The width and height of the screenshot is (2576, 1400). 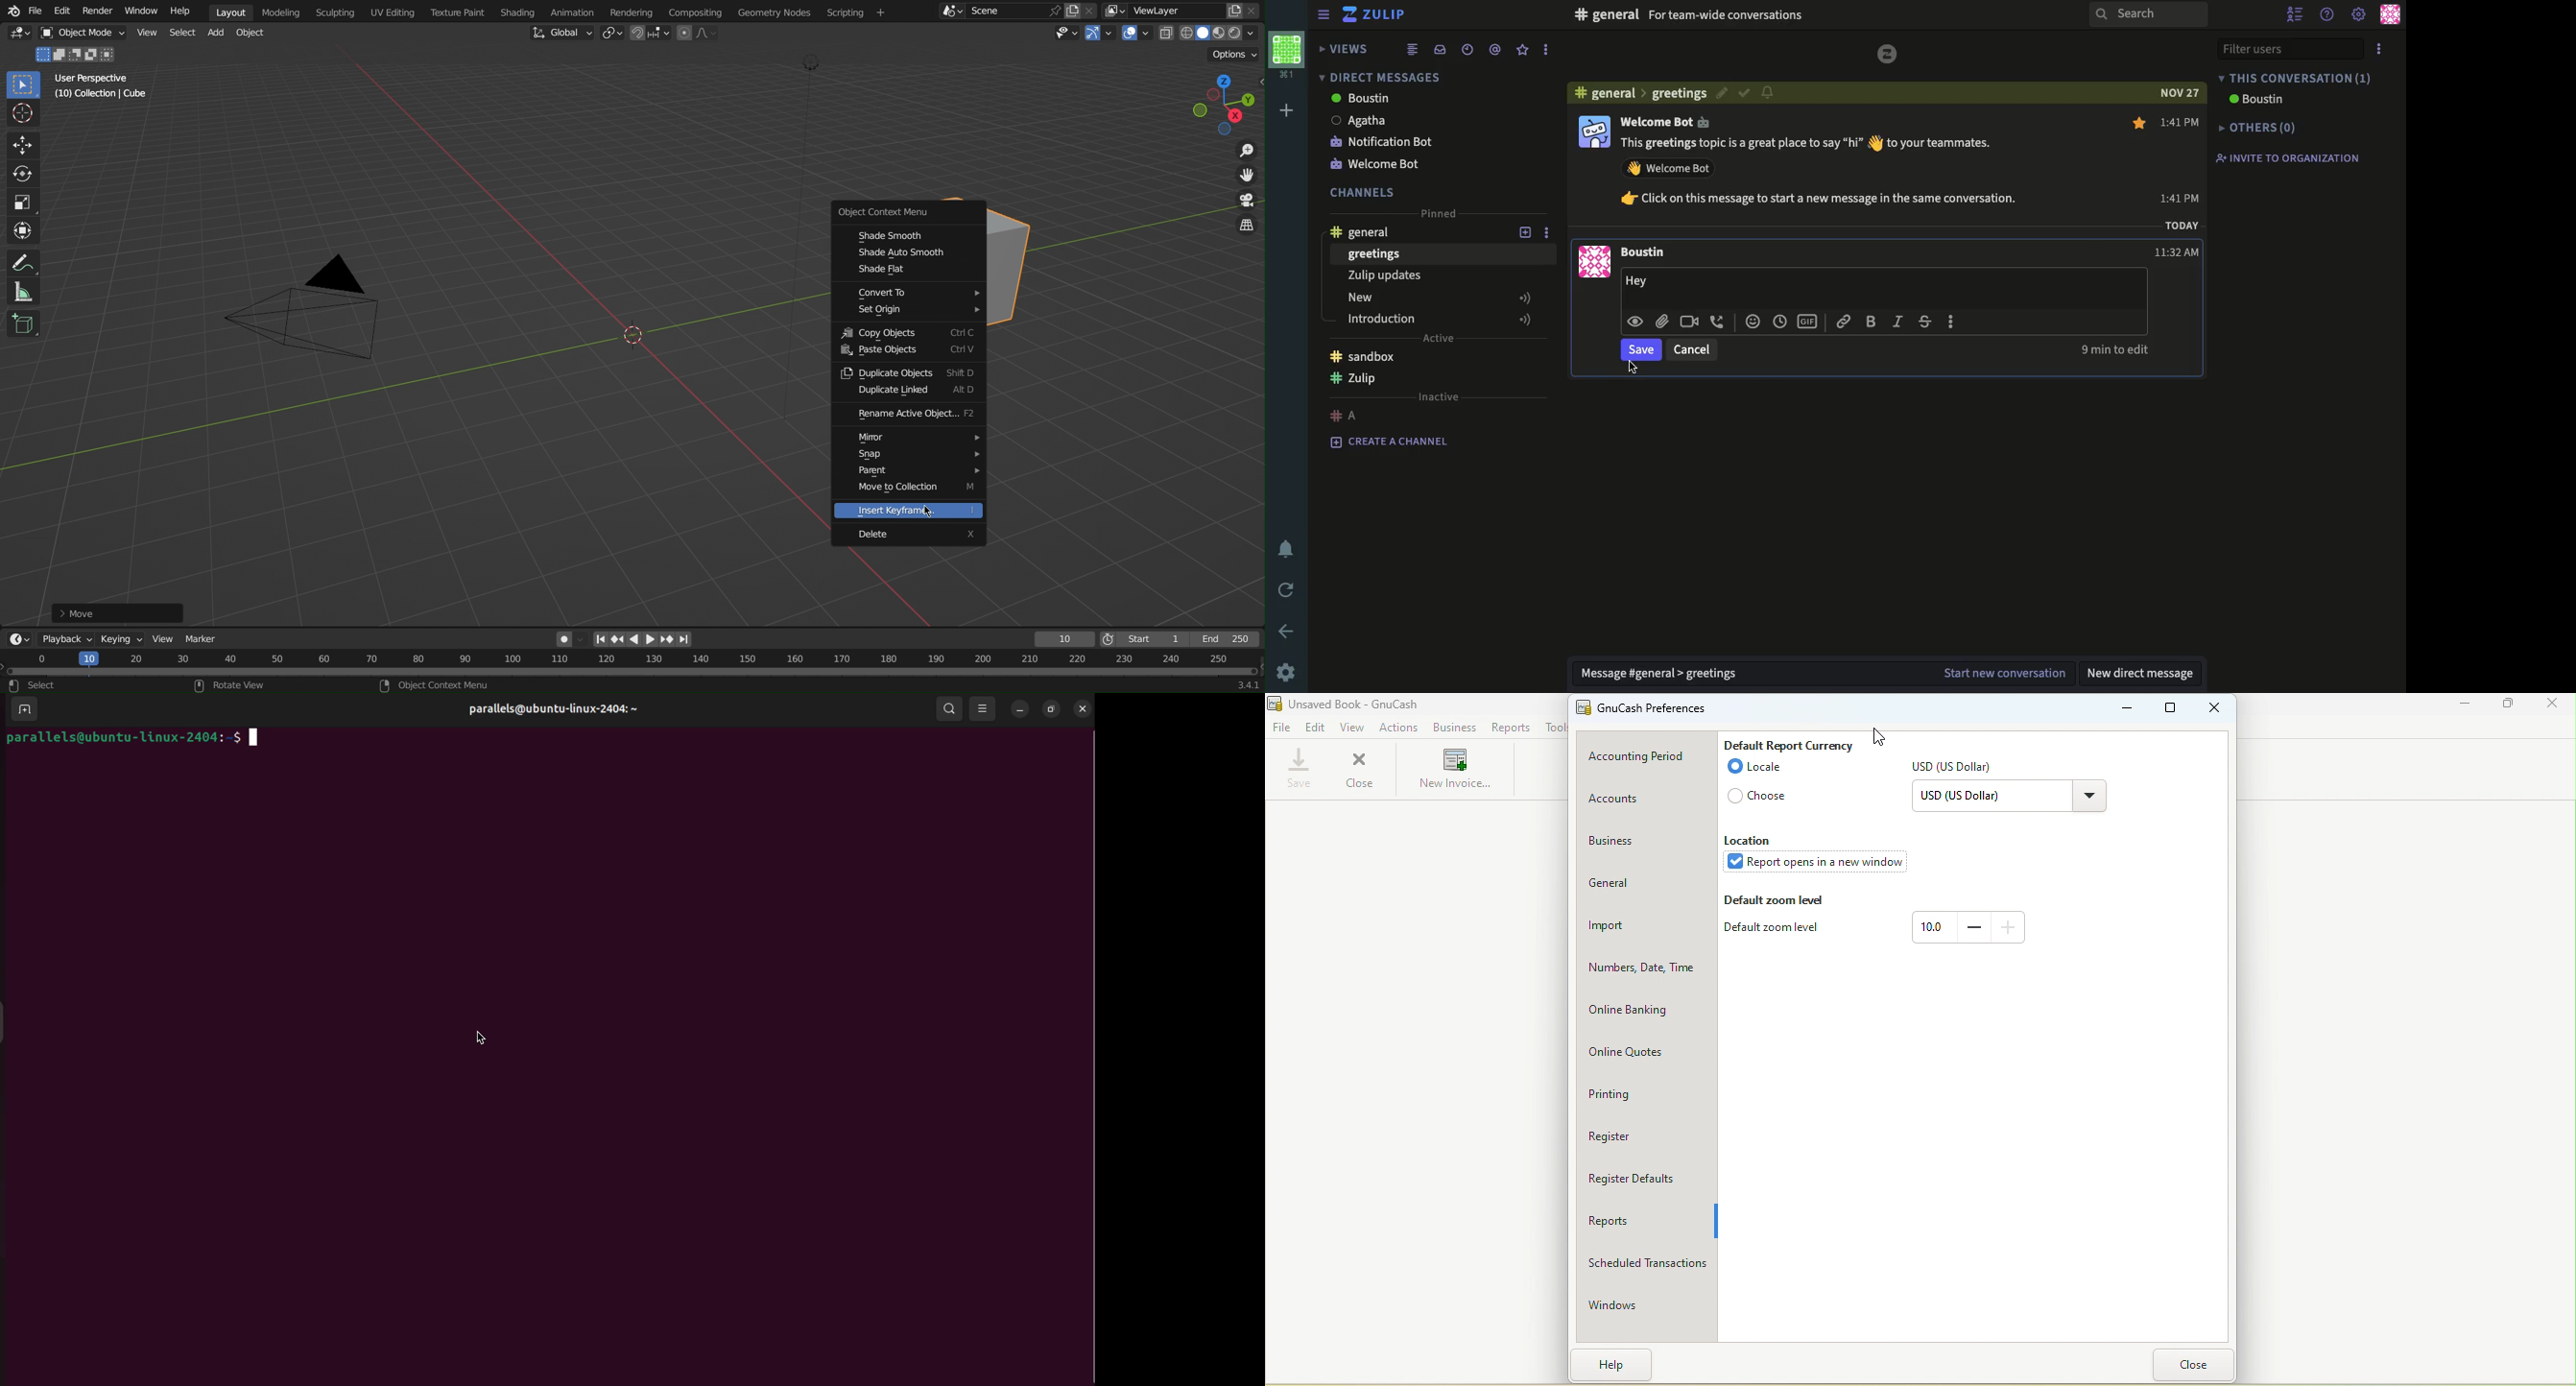 I want to click on Viewport Shading, so click(x=1211, y=34).